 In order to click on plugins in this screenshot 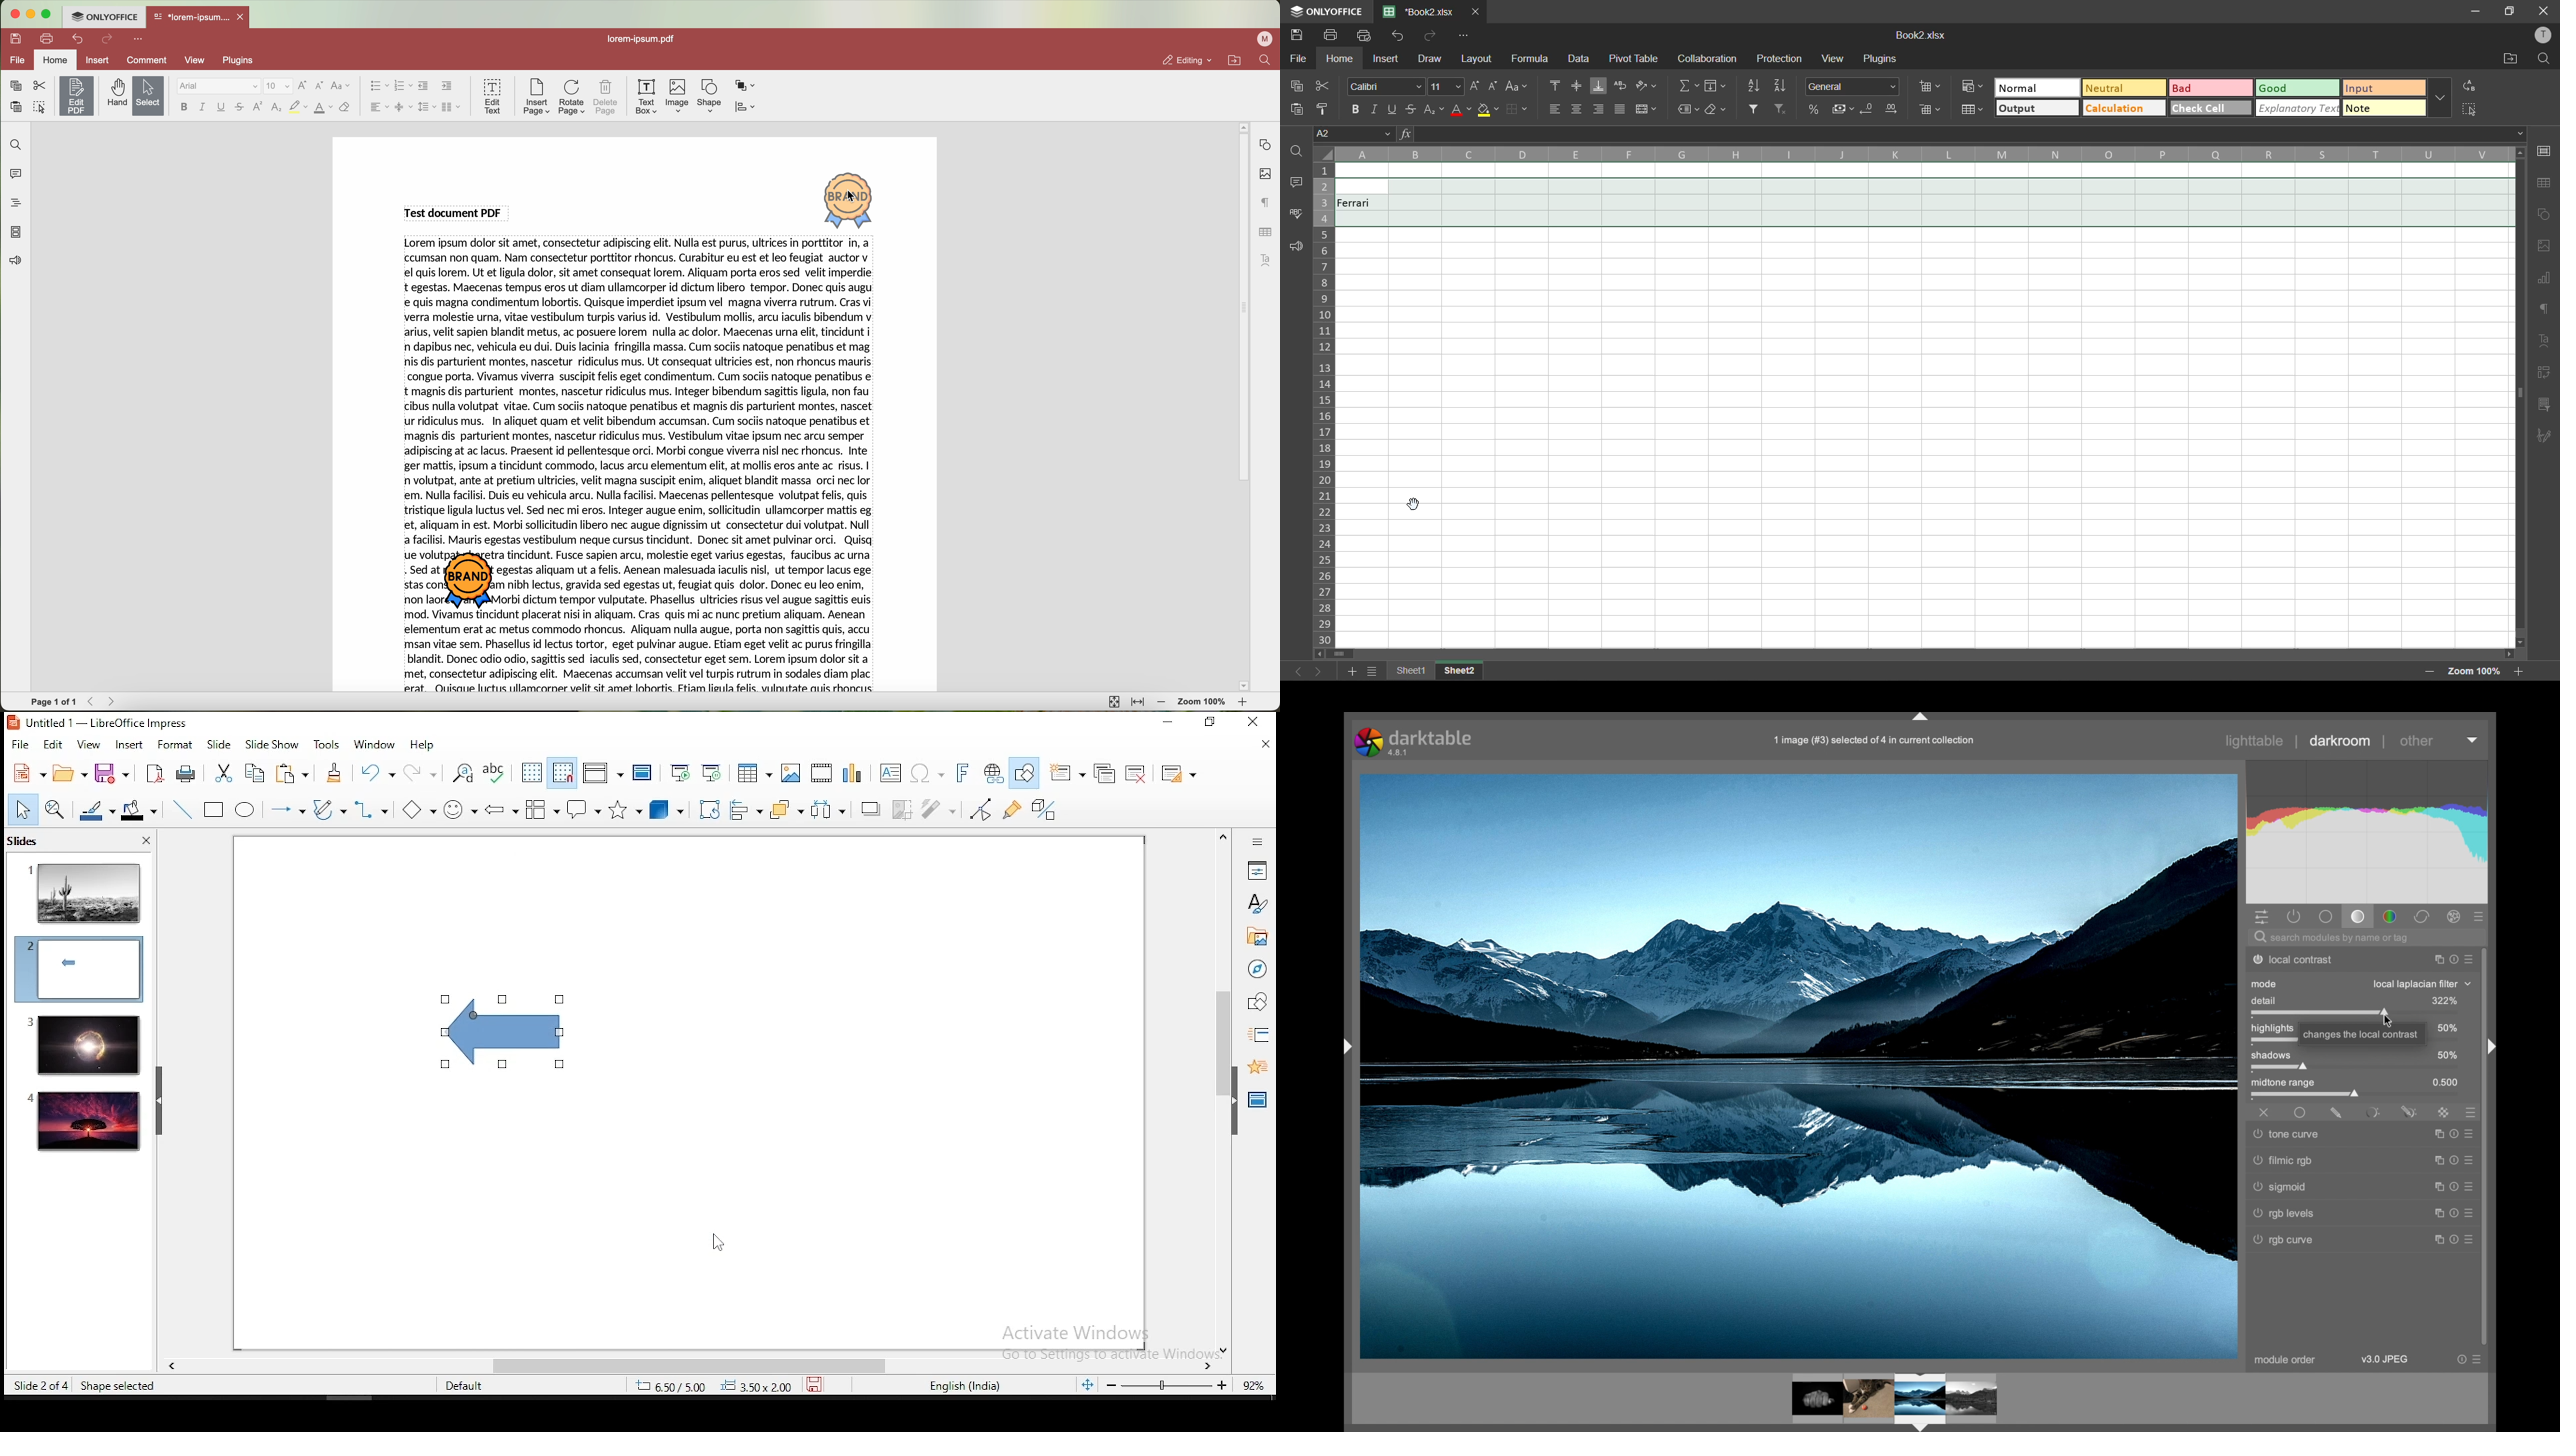, I will do `click(243, 60)`.